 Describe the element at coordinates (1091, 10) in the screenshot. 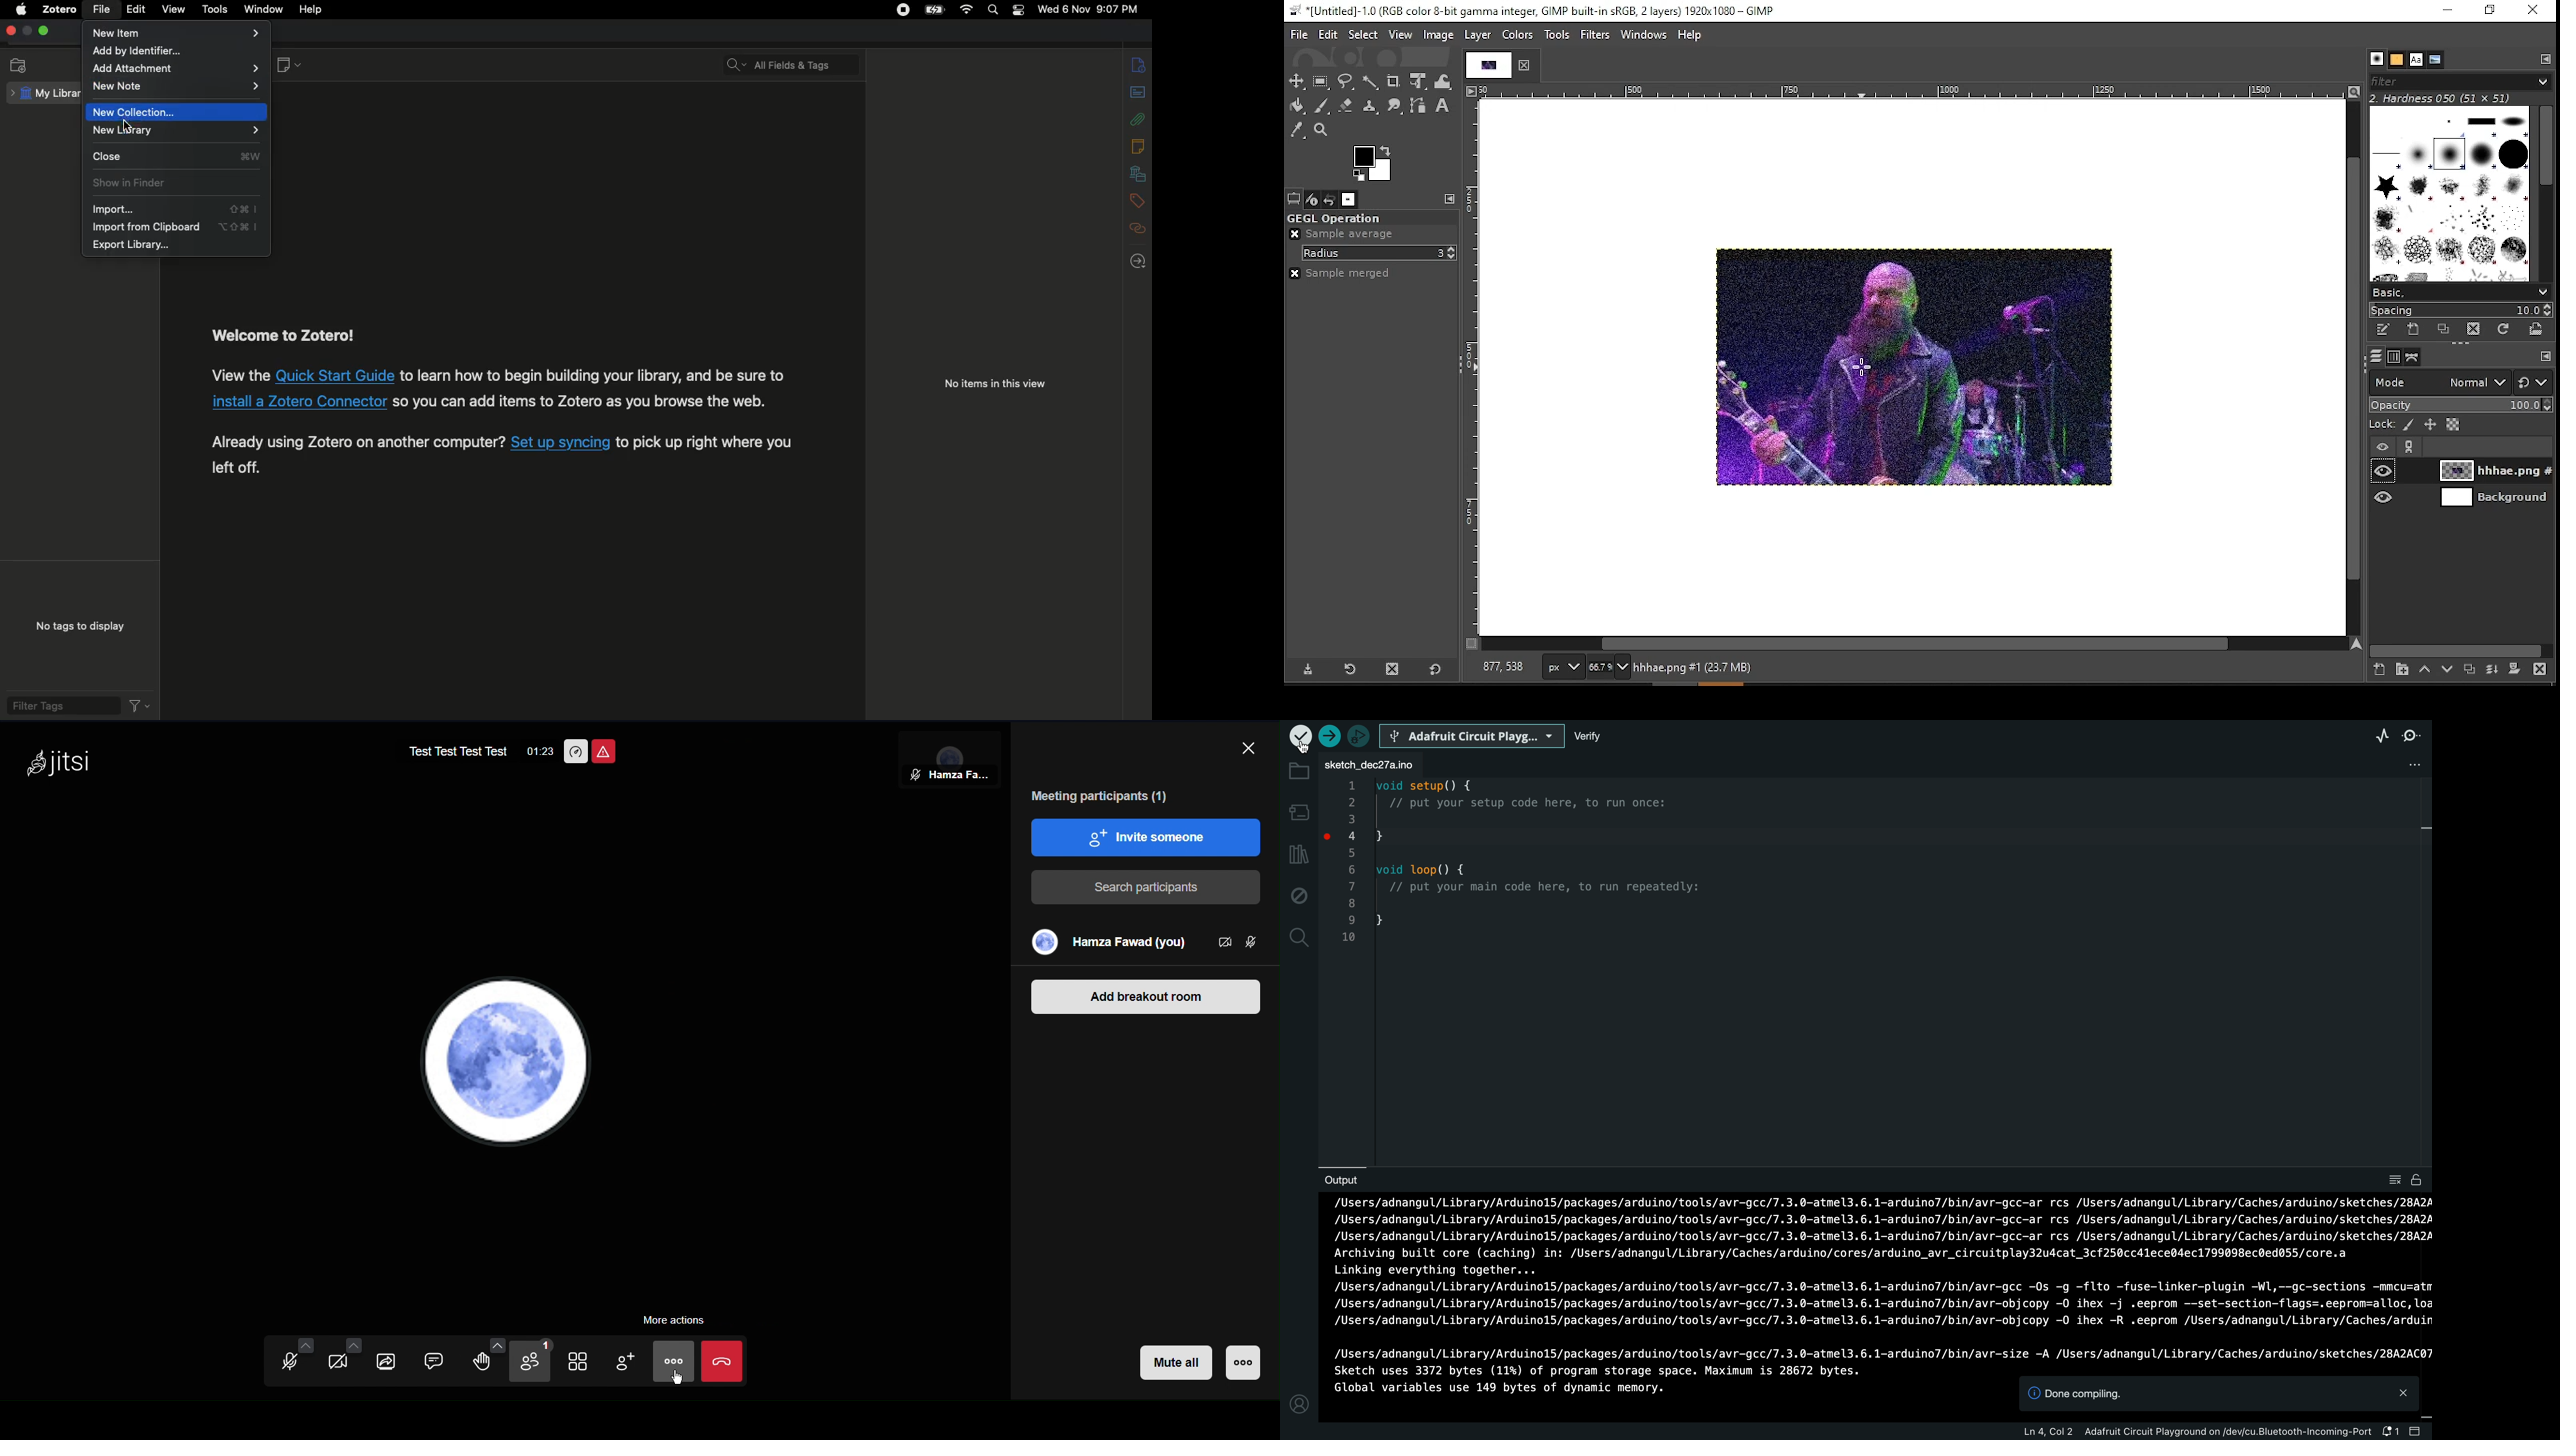

I see `Date/time` at that location.